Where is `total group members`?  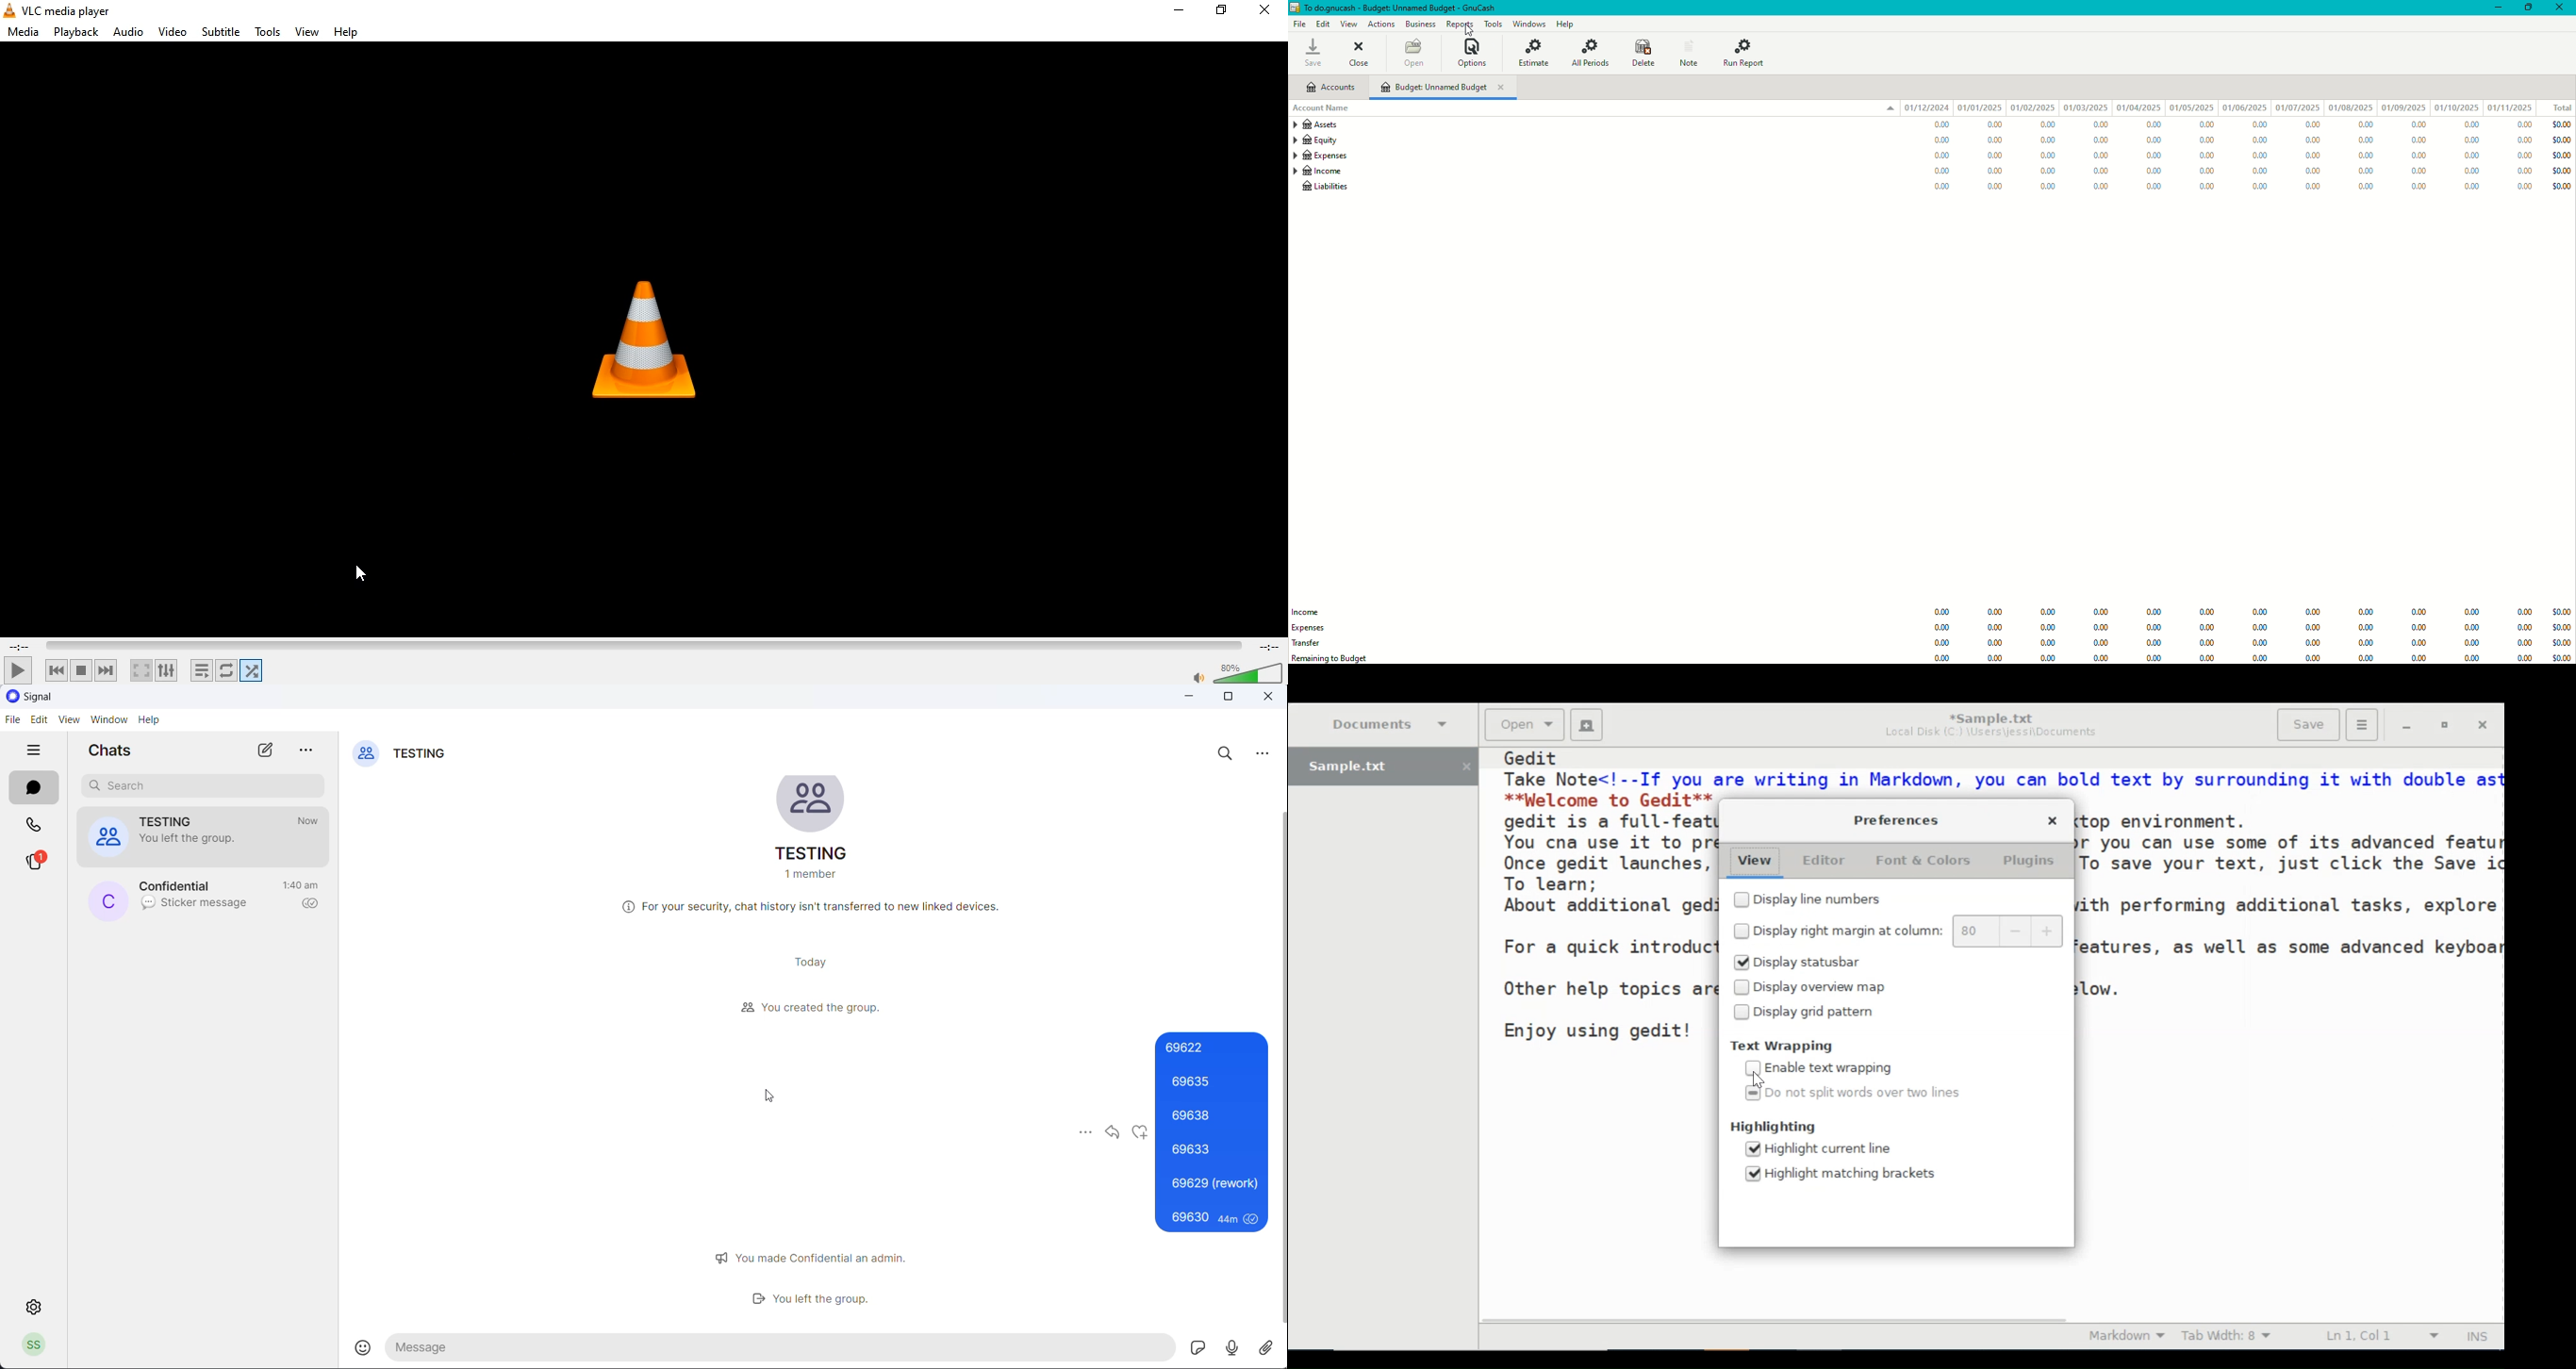 total group members is located at coordinates (813, 878).